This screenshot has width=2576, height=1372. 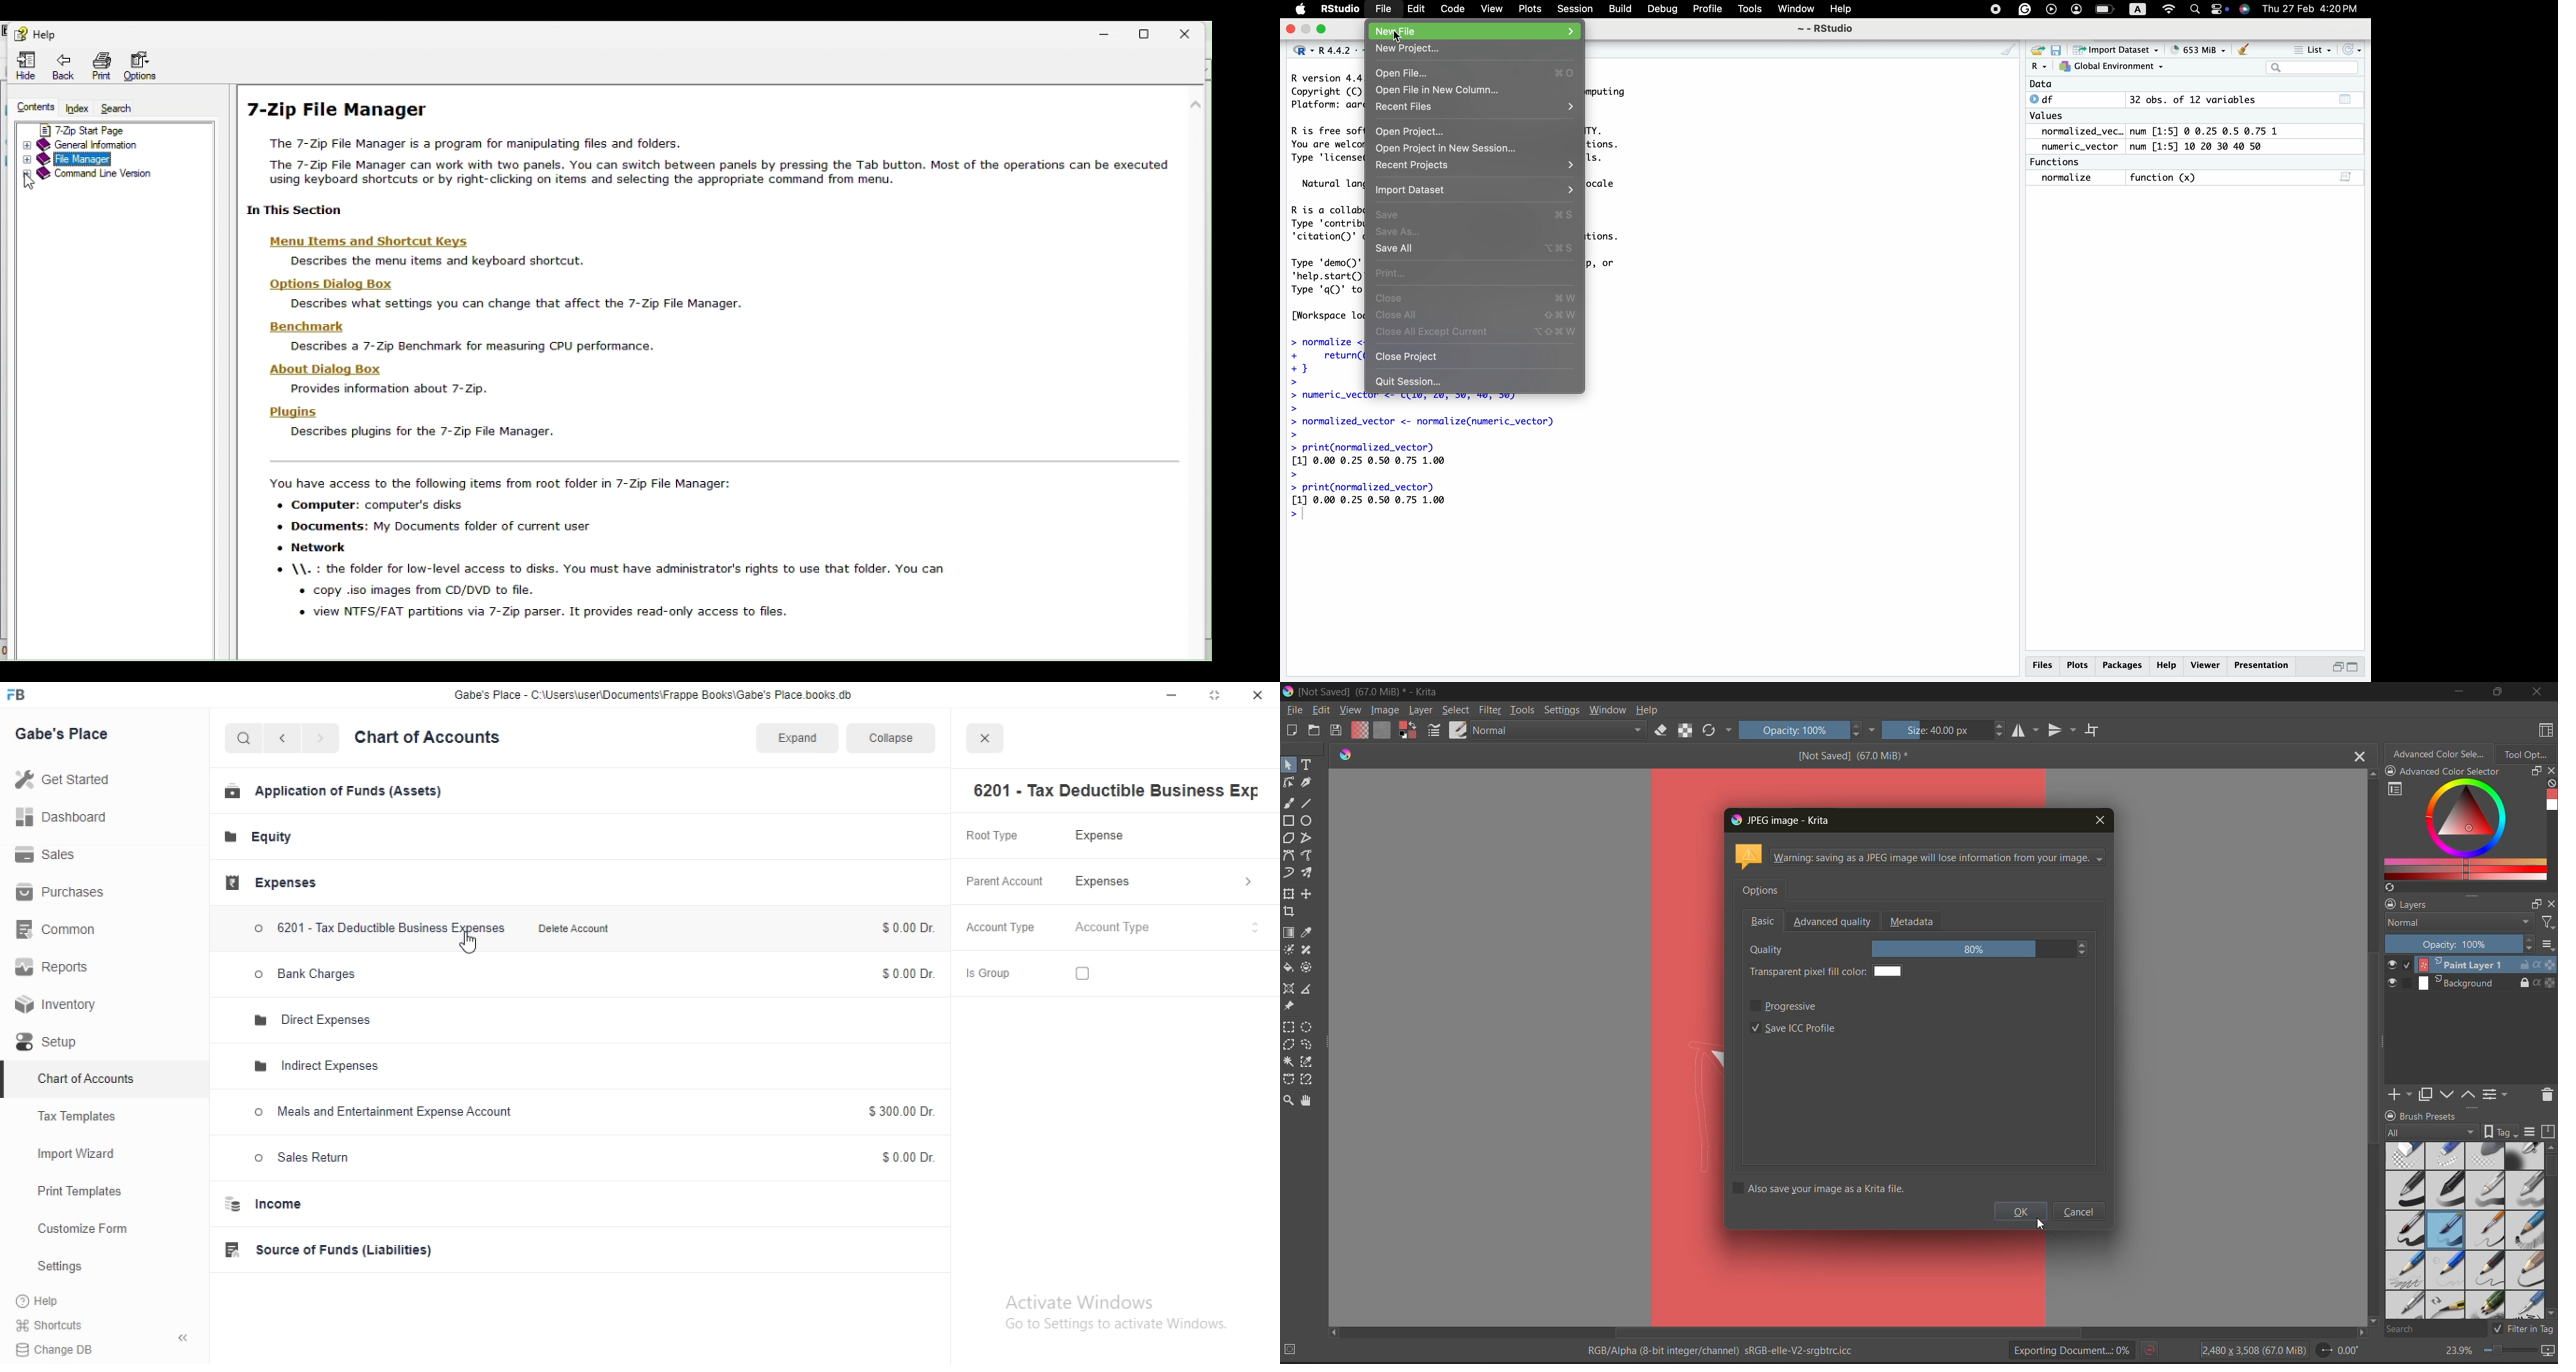 I want to click on tools, so click(x=1308, y=1045).